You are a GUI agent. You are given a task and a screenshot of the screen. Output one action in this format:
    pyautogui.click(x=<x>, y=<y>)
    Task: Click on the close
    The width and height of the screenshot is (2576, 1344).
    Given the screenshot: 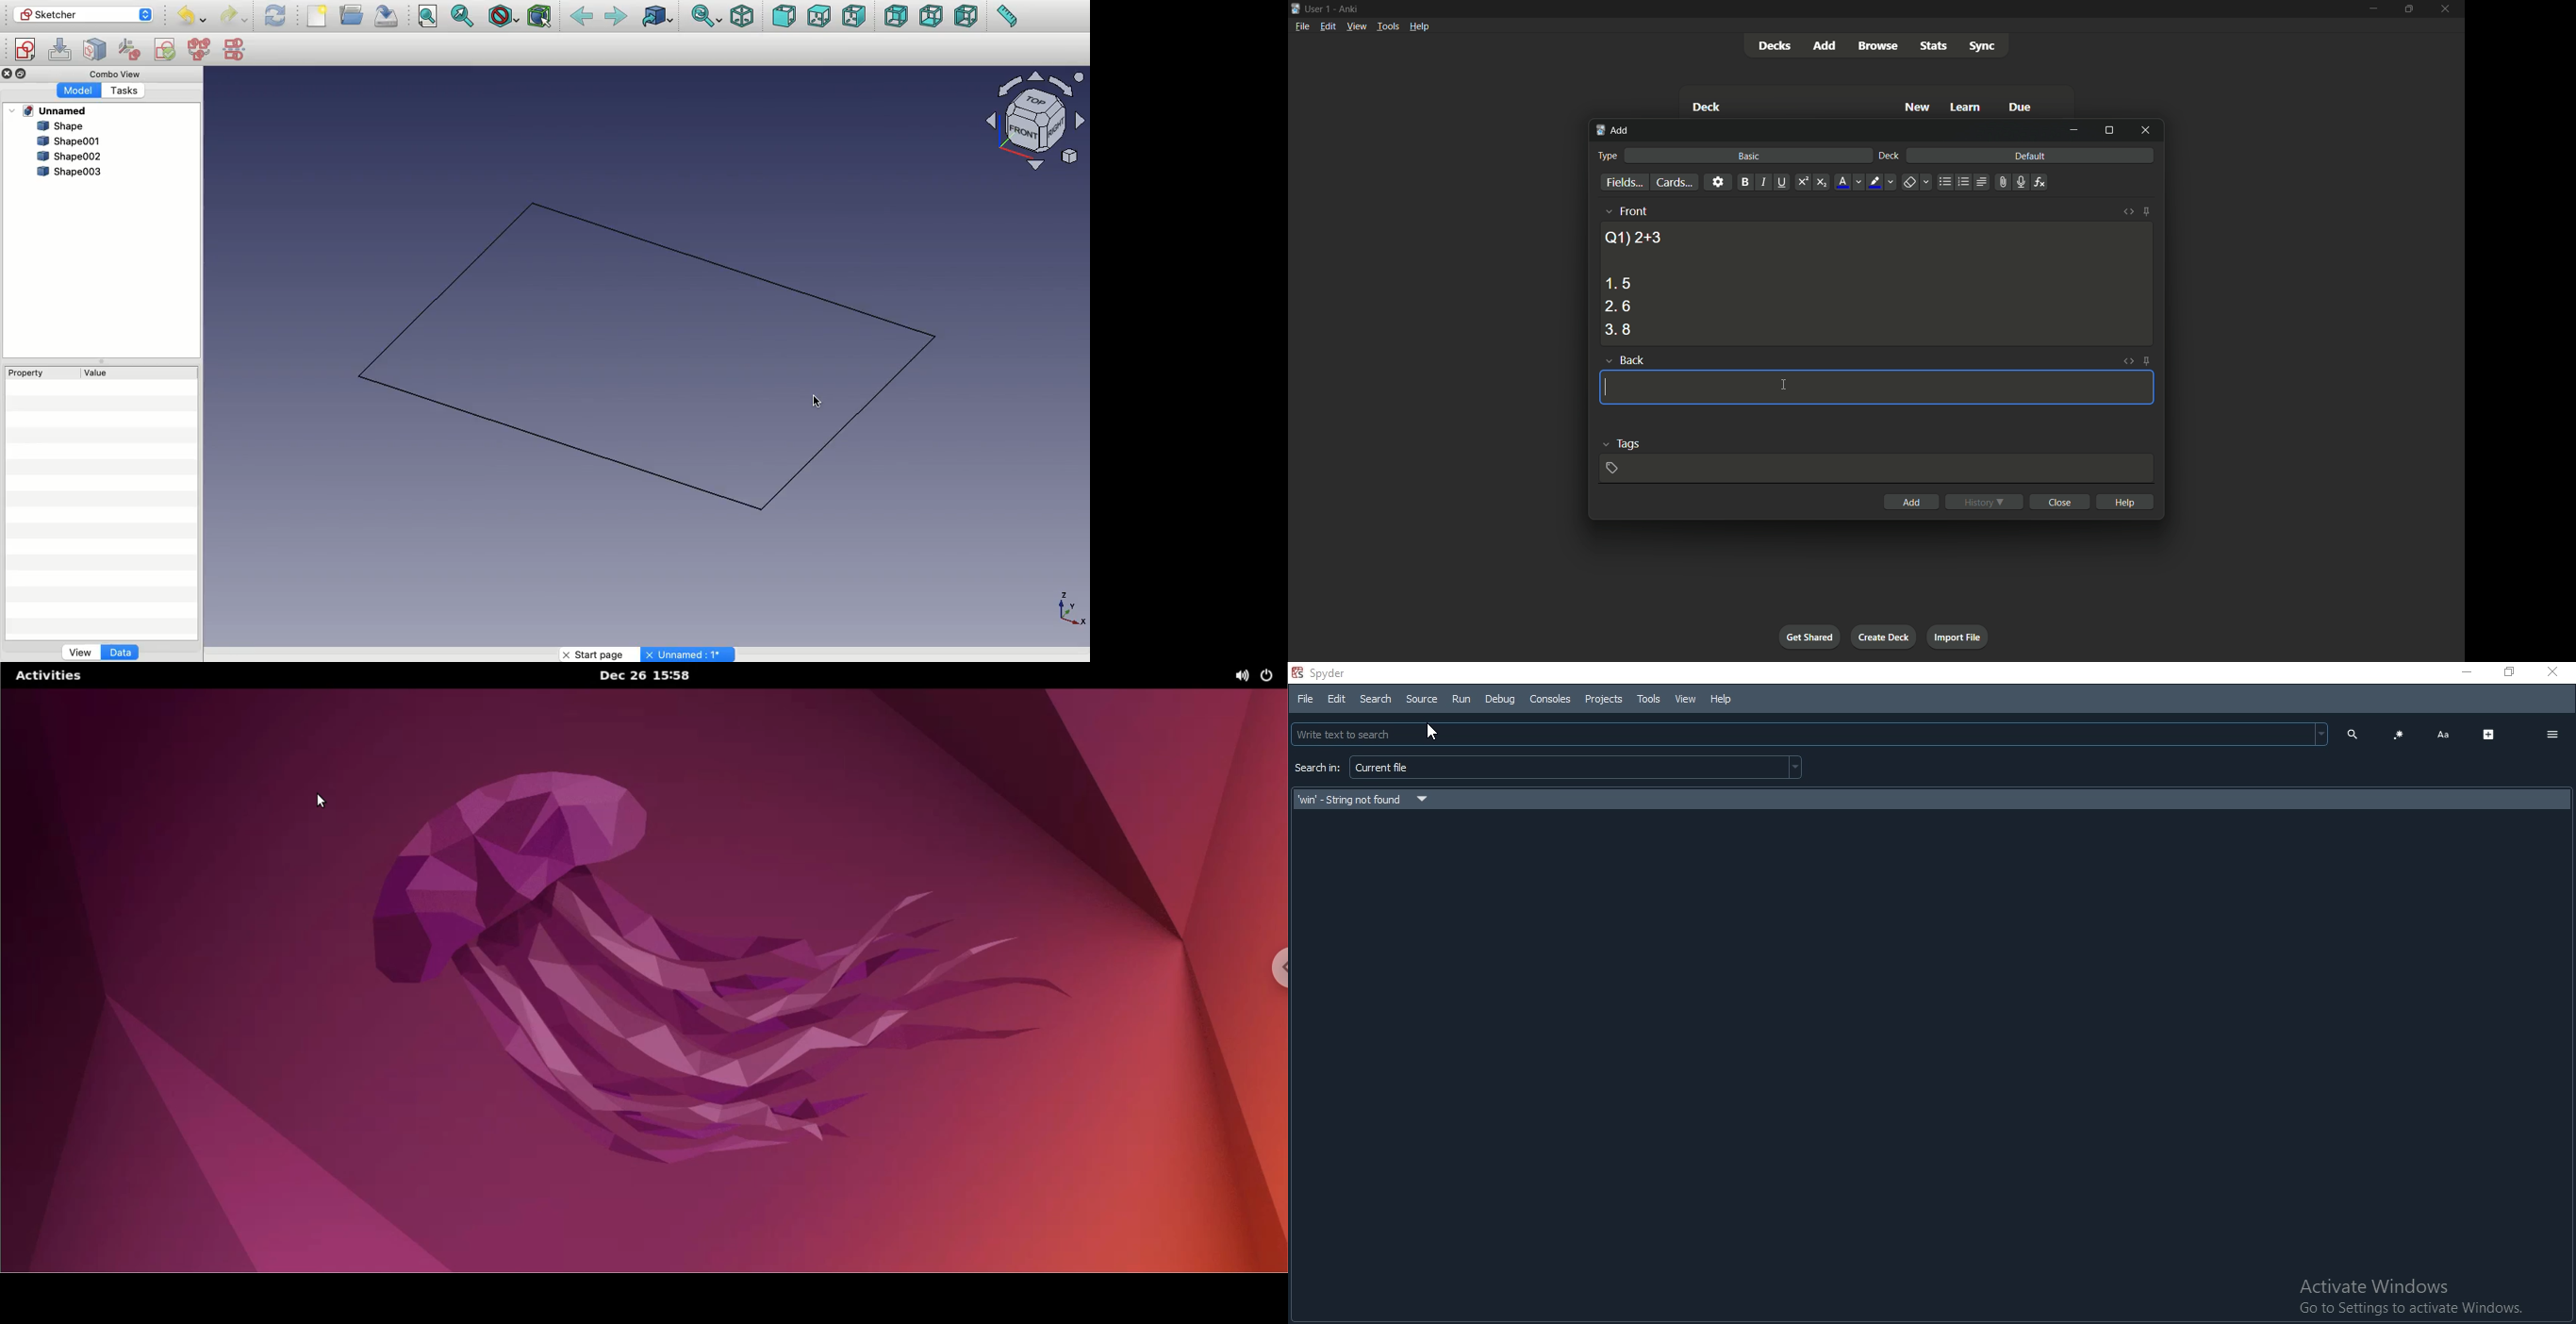 What is the action you would take?
    pyautogui.click(x=2061, y=501)
    